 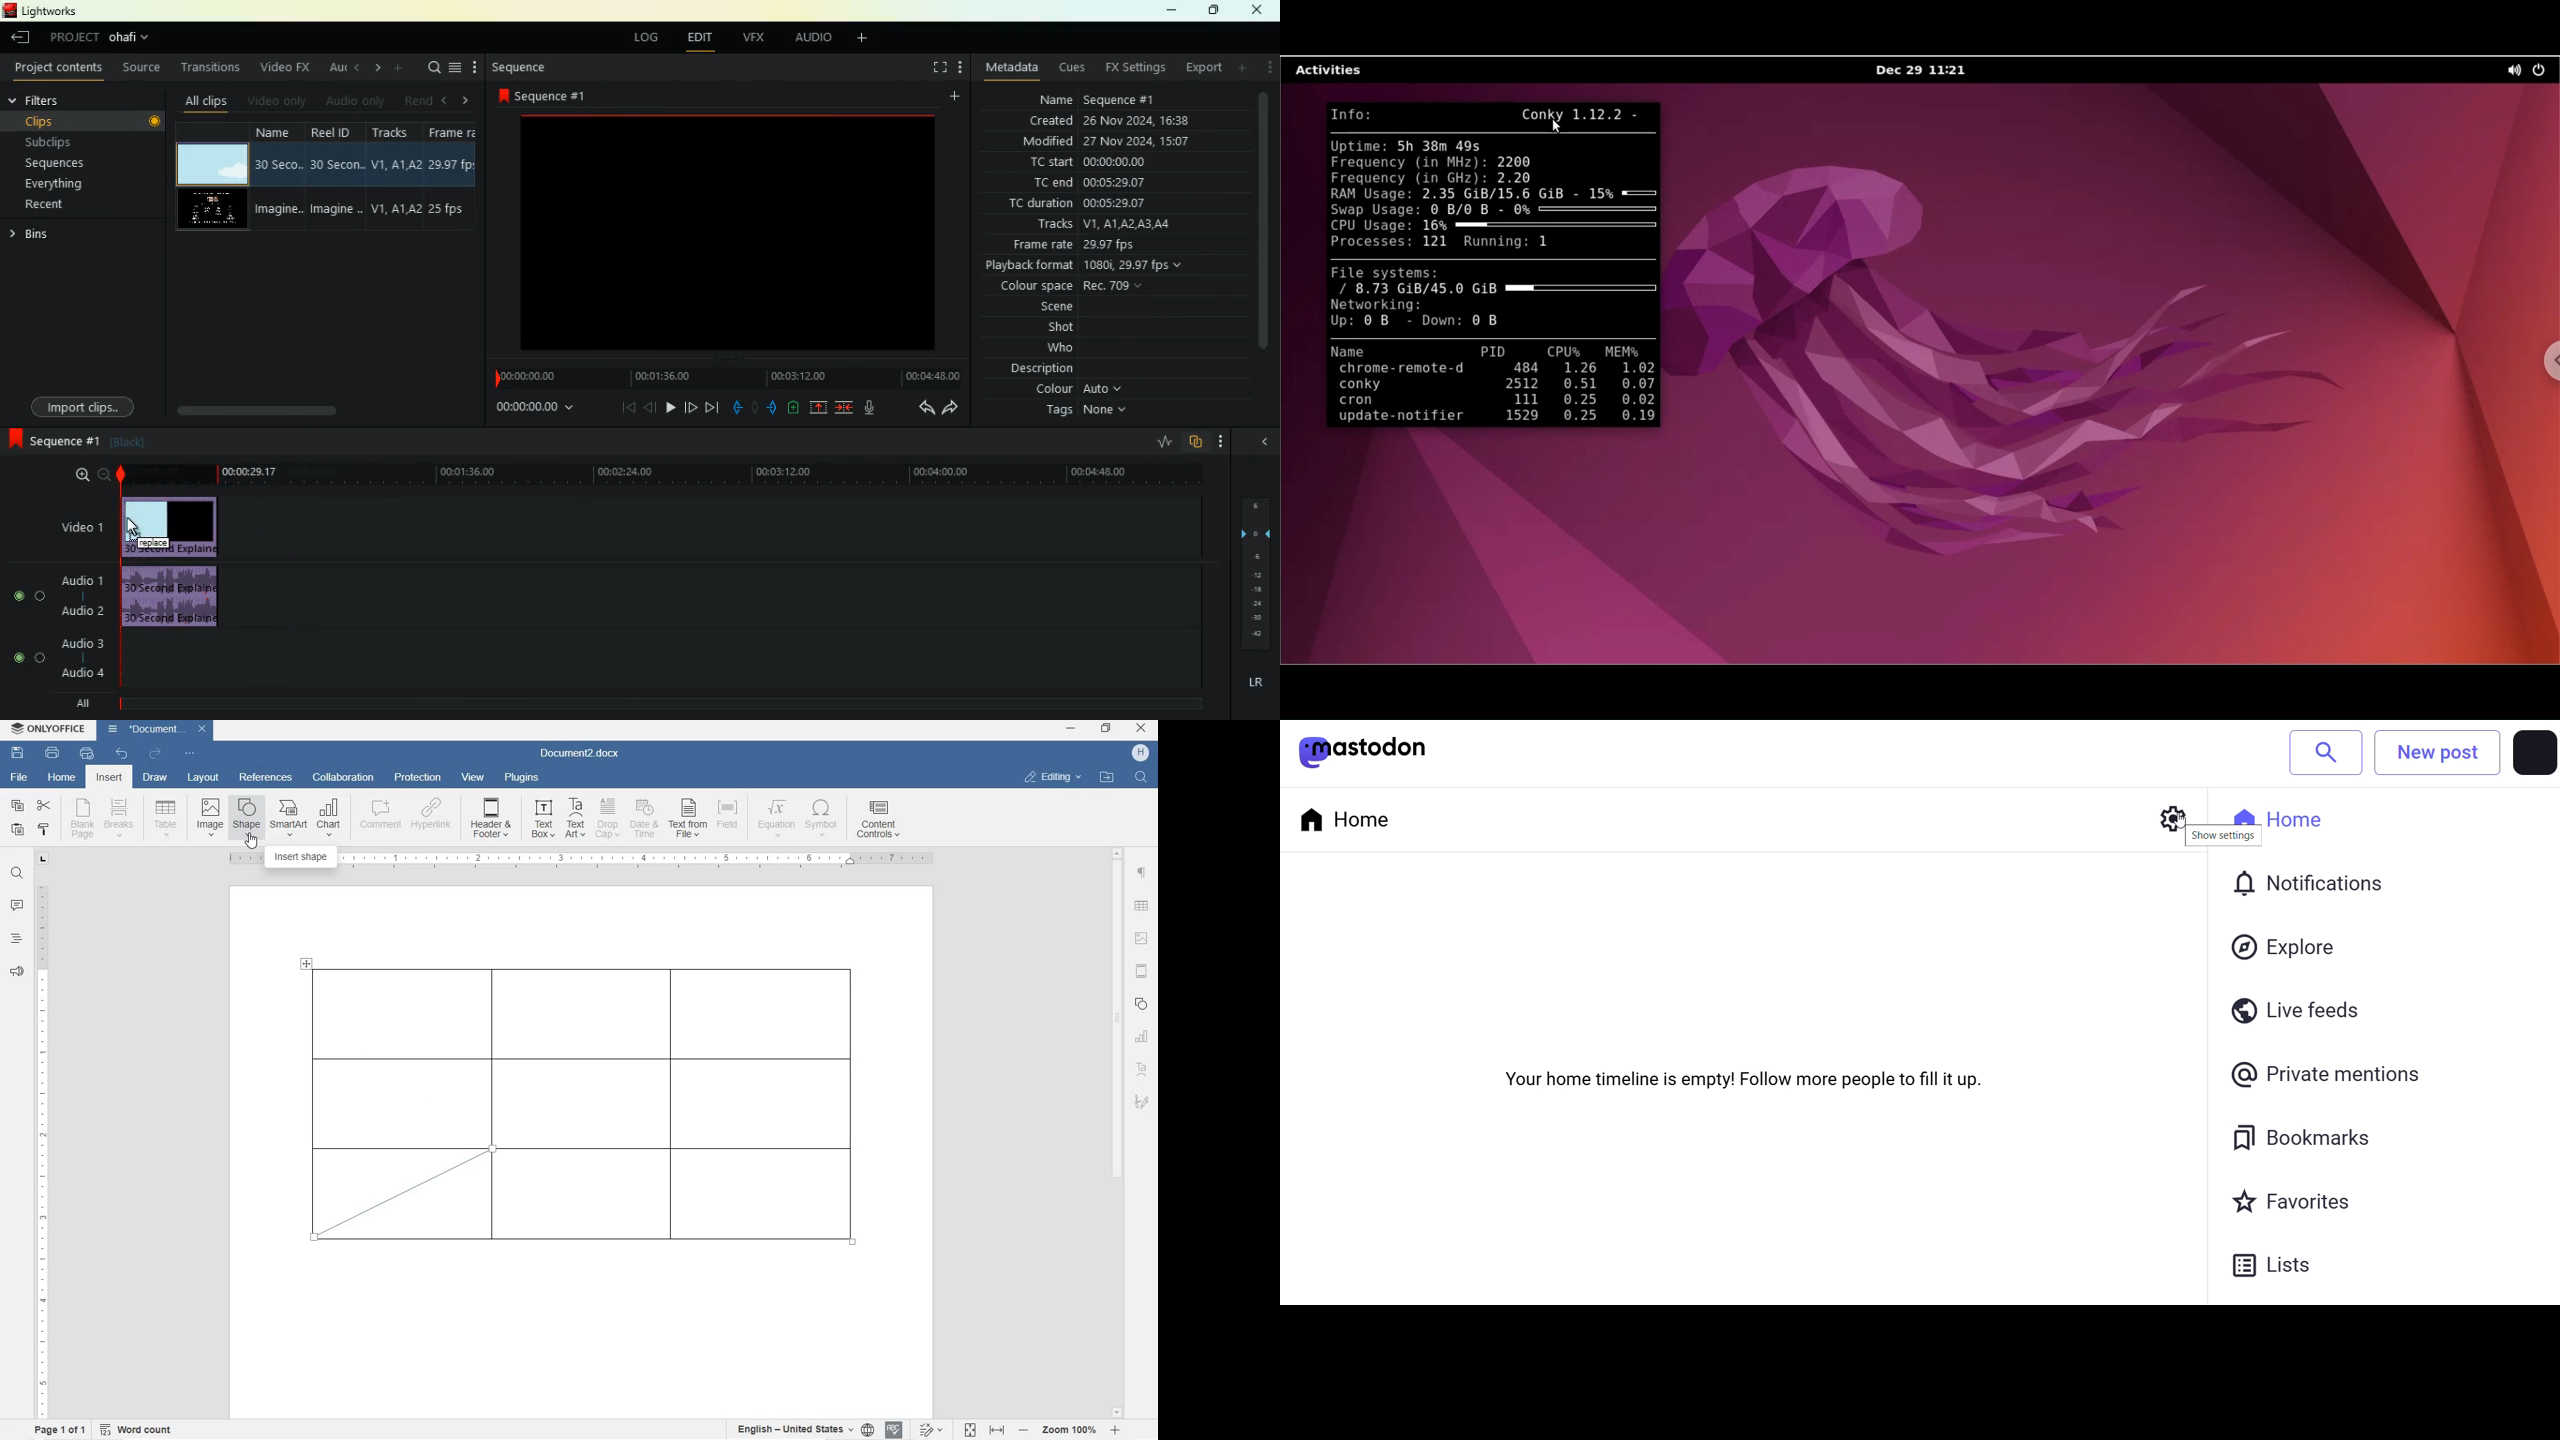 I want to click on back, so click(x=22, y=39).